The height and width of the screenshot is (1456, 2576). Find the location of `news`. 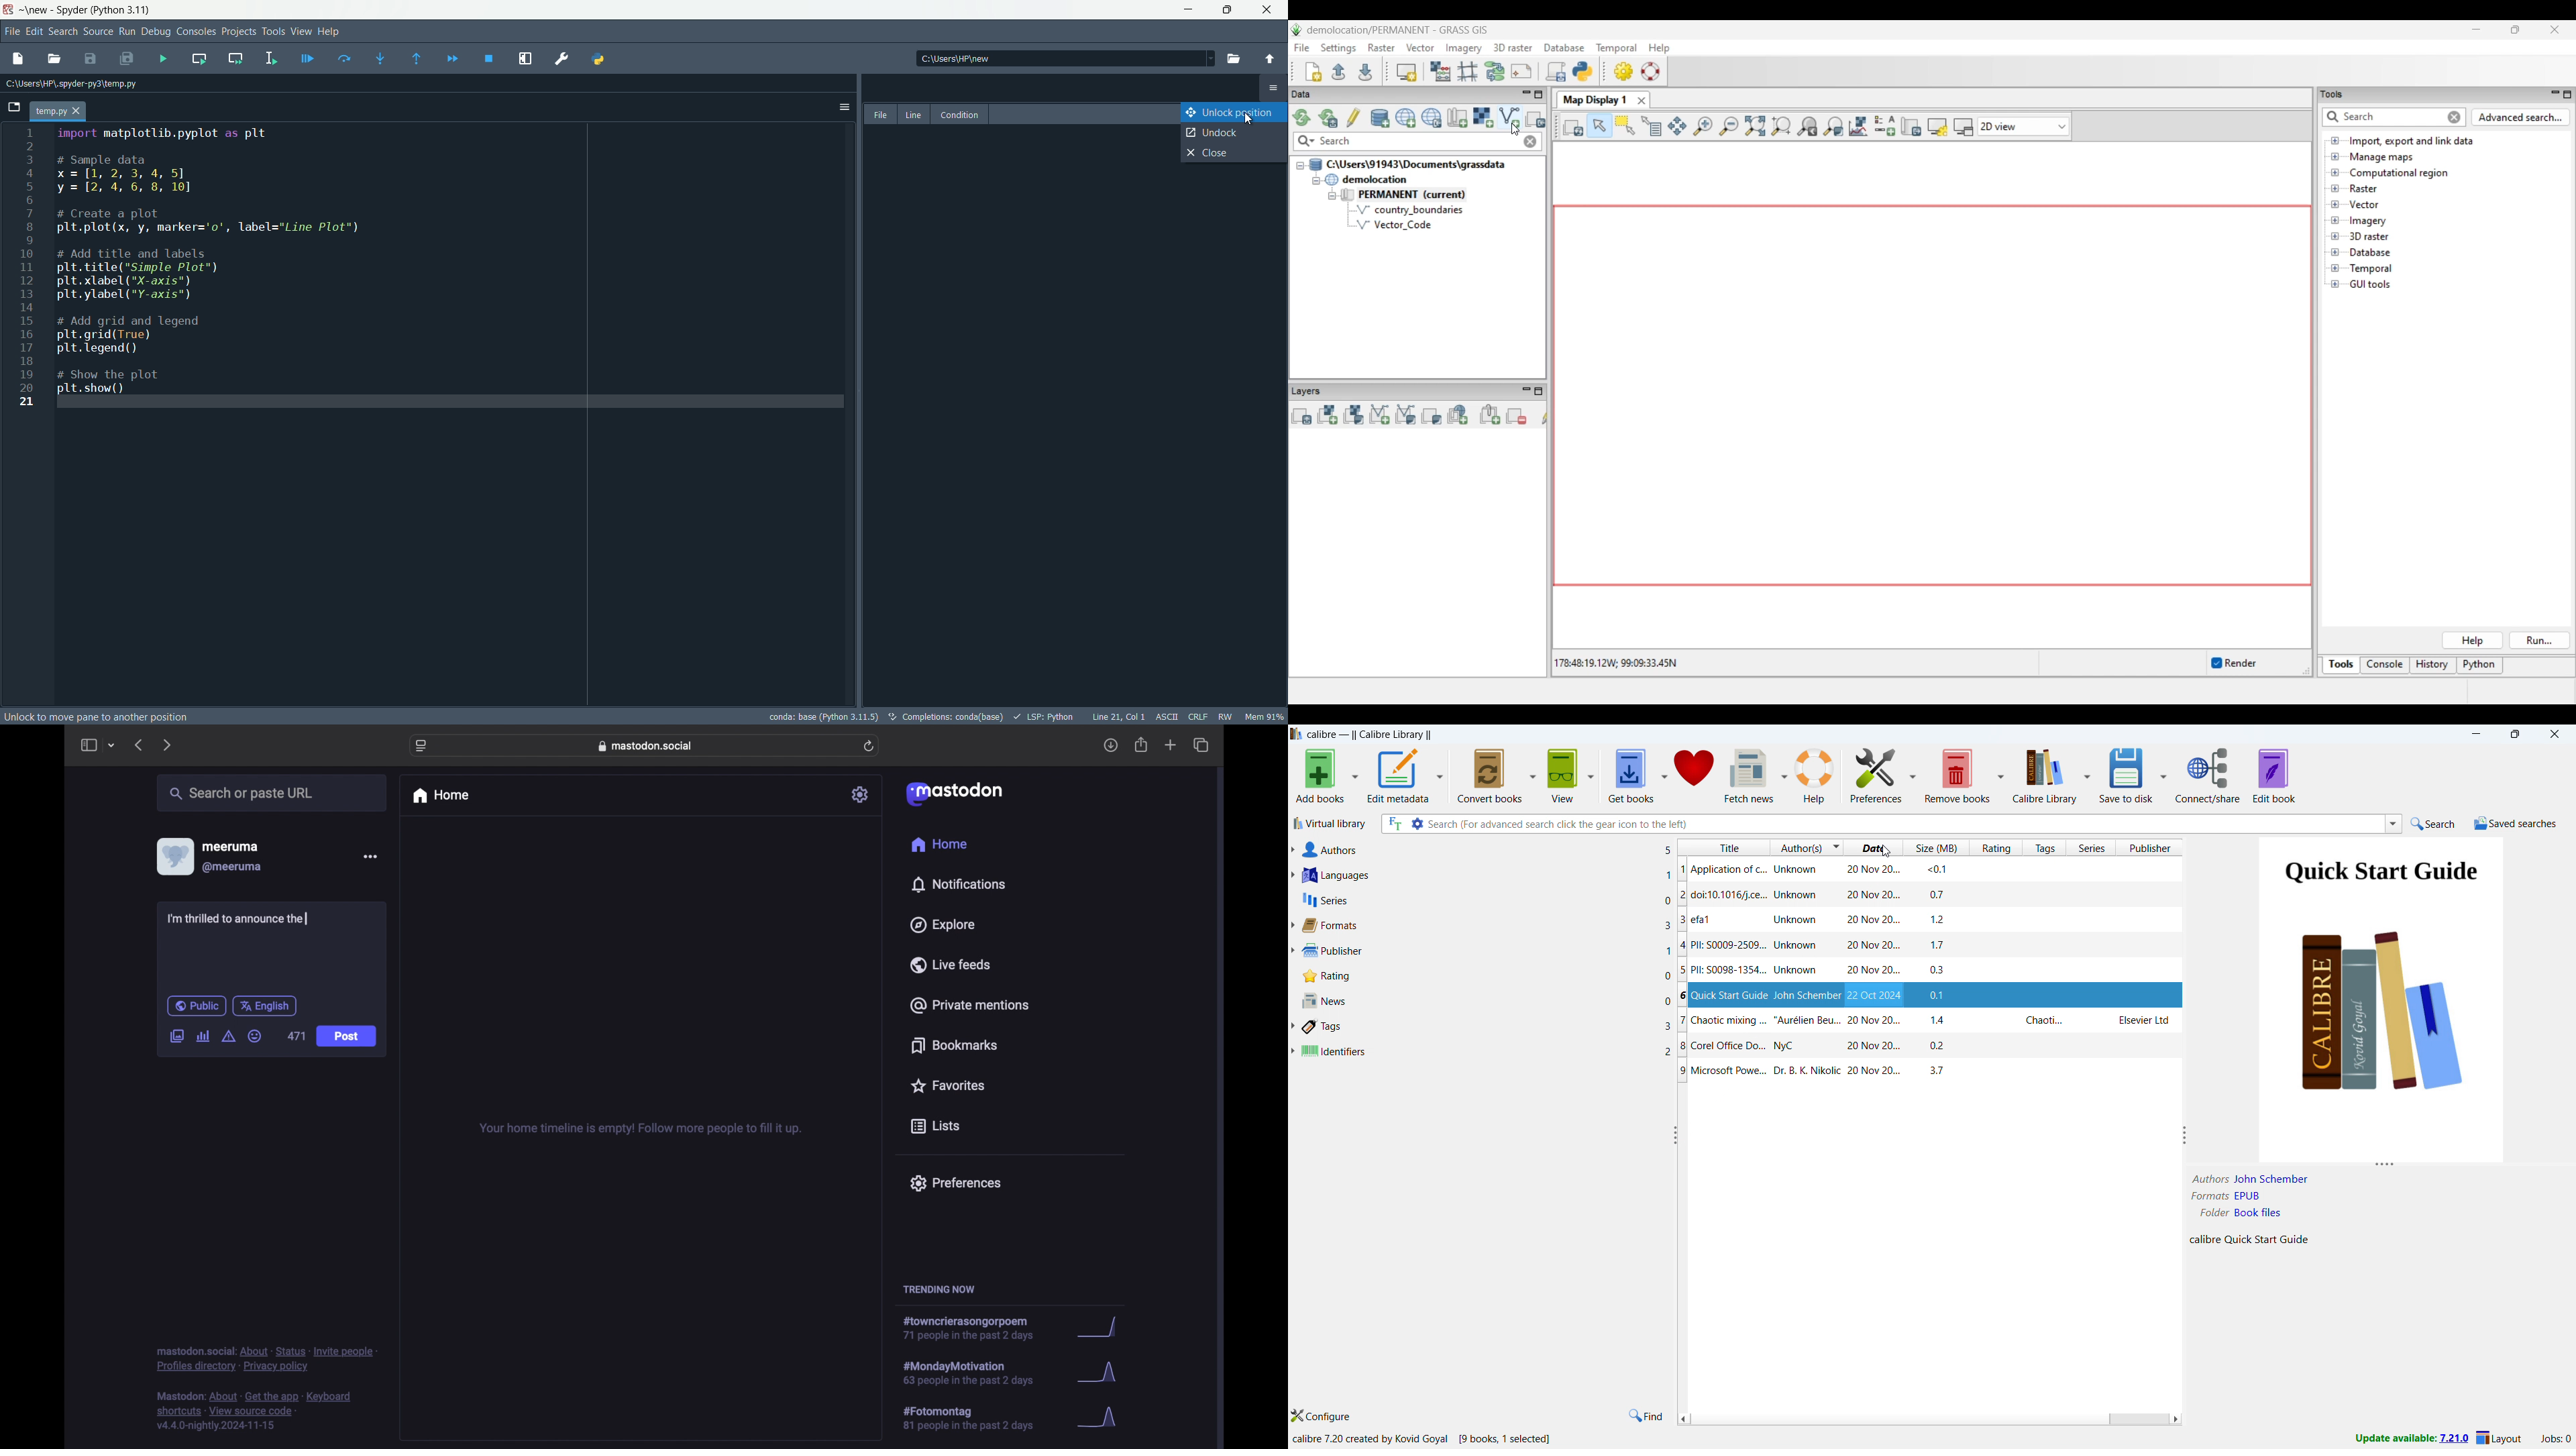

news is located at coordinates (1486, 1001).